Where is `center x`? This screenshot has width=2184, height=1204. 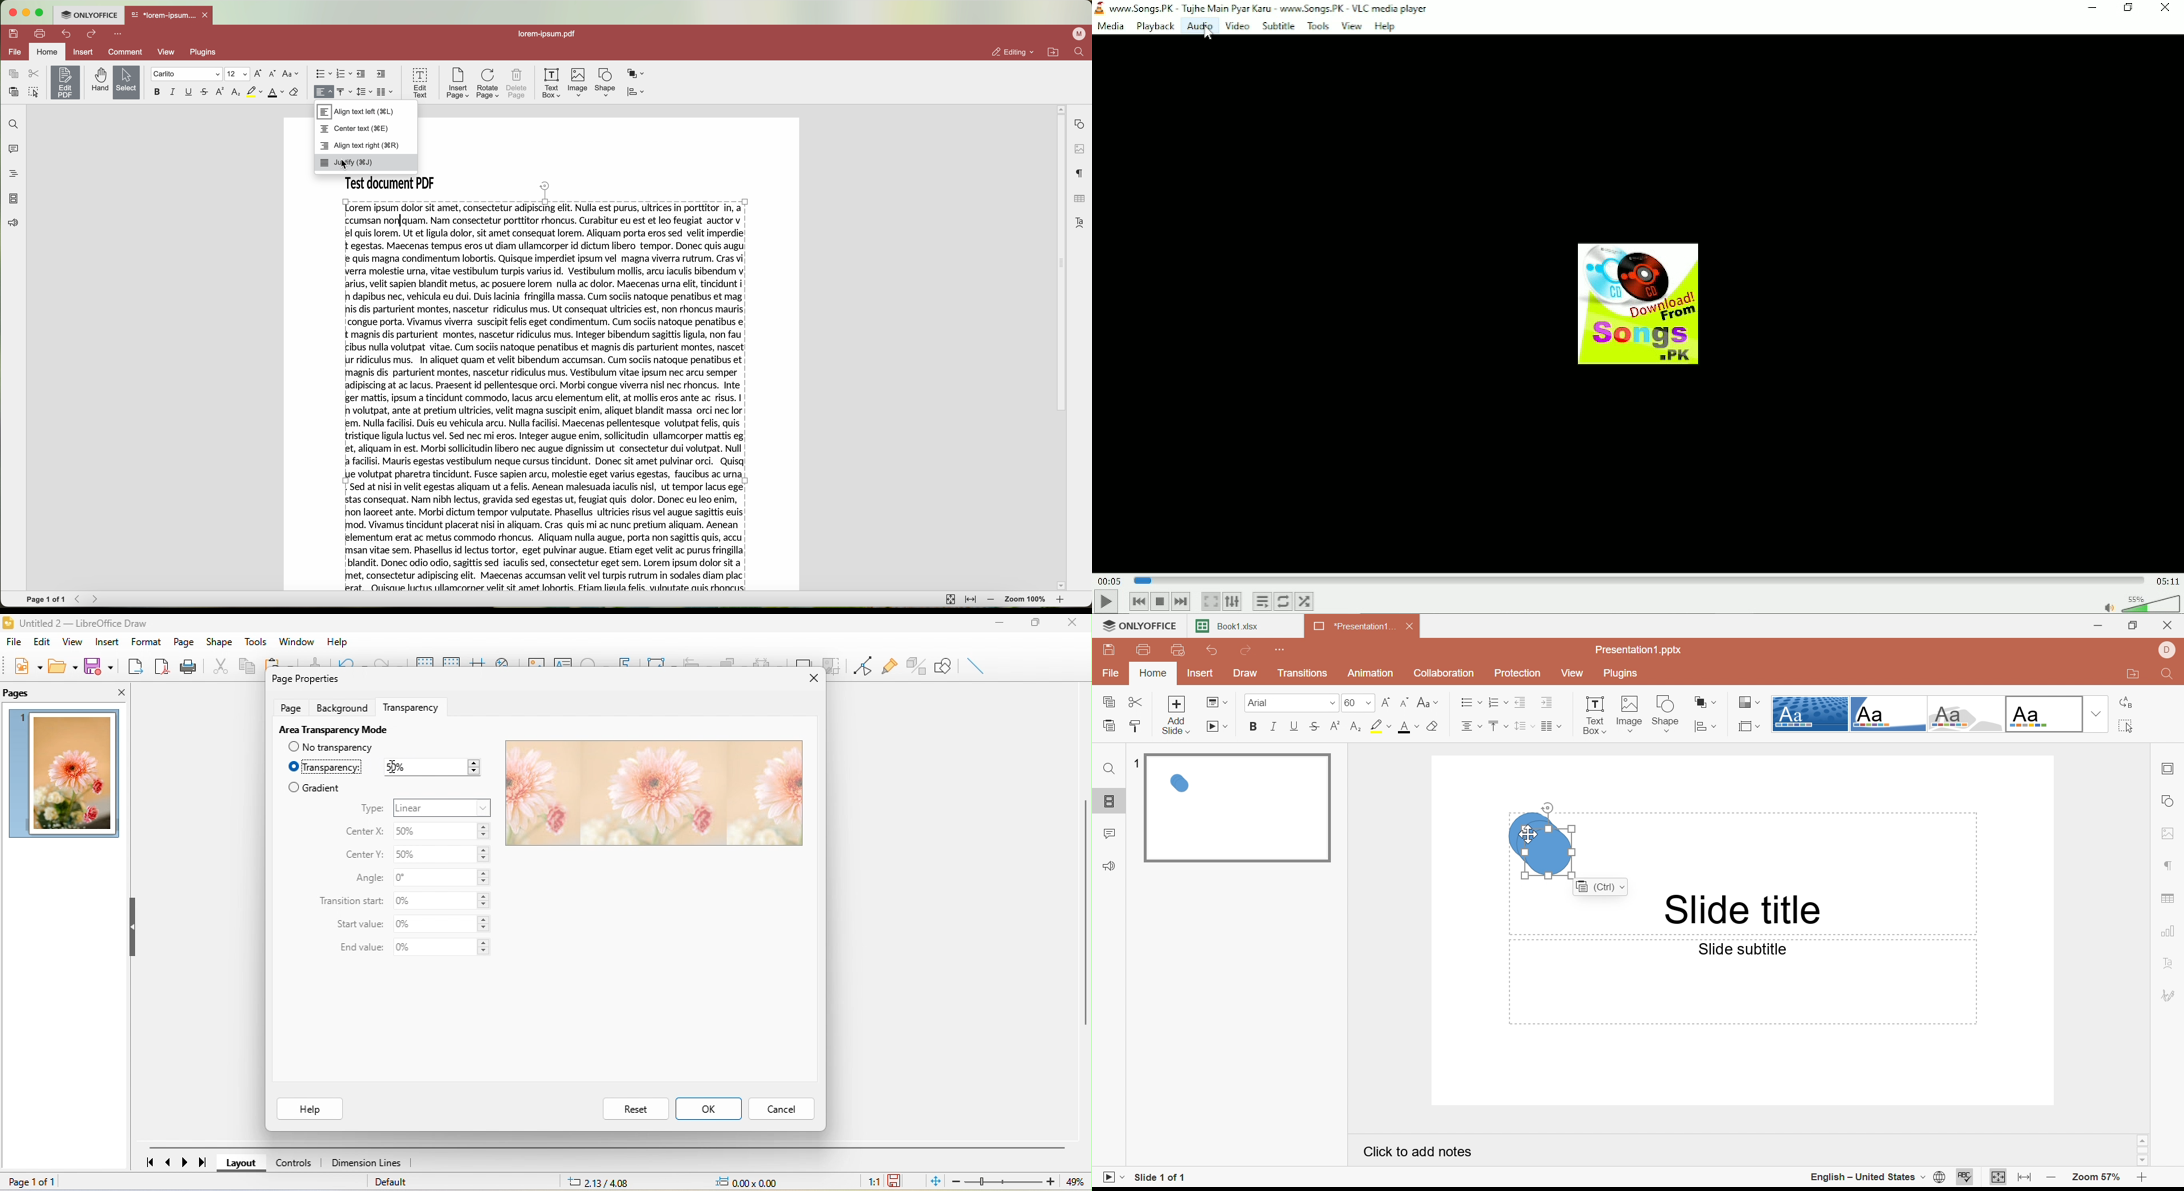 center x is located at coordinates (363, 832).